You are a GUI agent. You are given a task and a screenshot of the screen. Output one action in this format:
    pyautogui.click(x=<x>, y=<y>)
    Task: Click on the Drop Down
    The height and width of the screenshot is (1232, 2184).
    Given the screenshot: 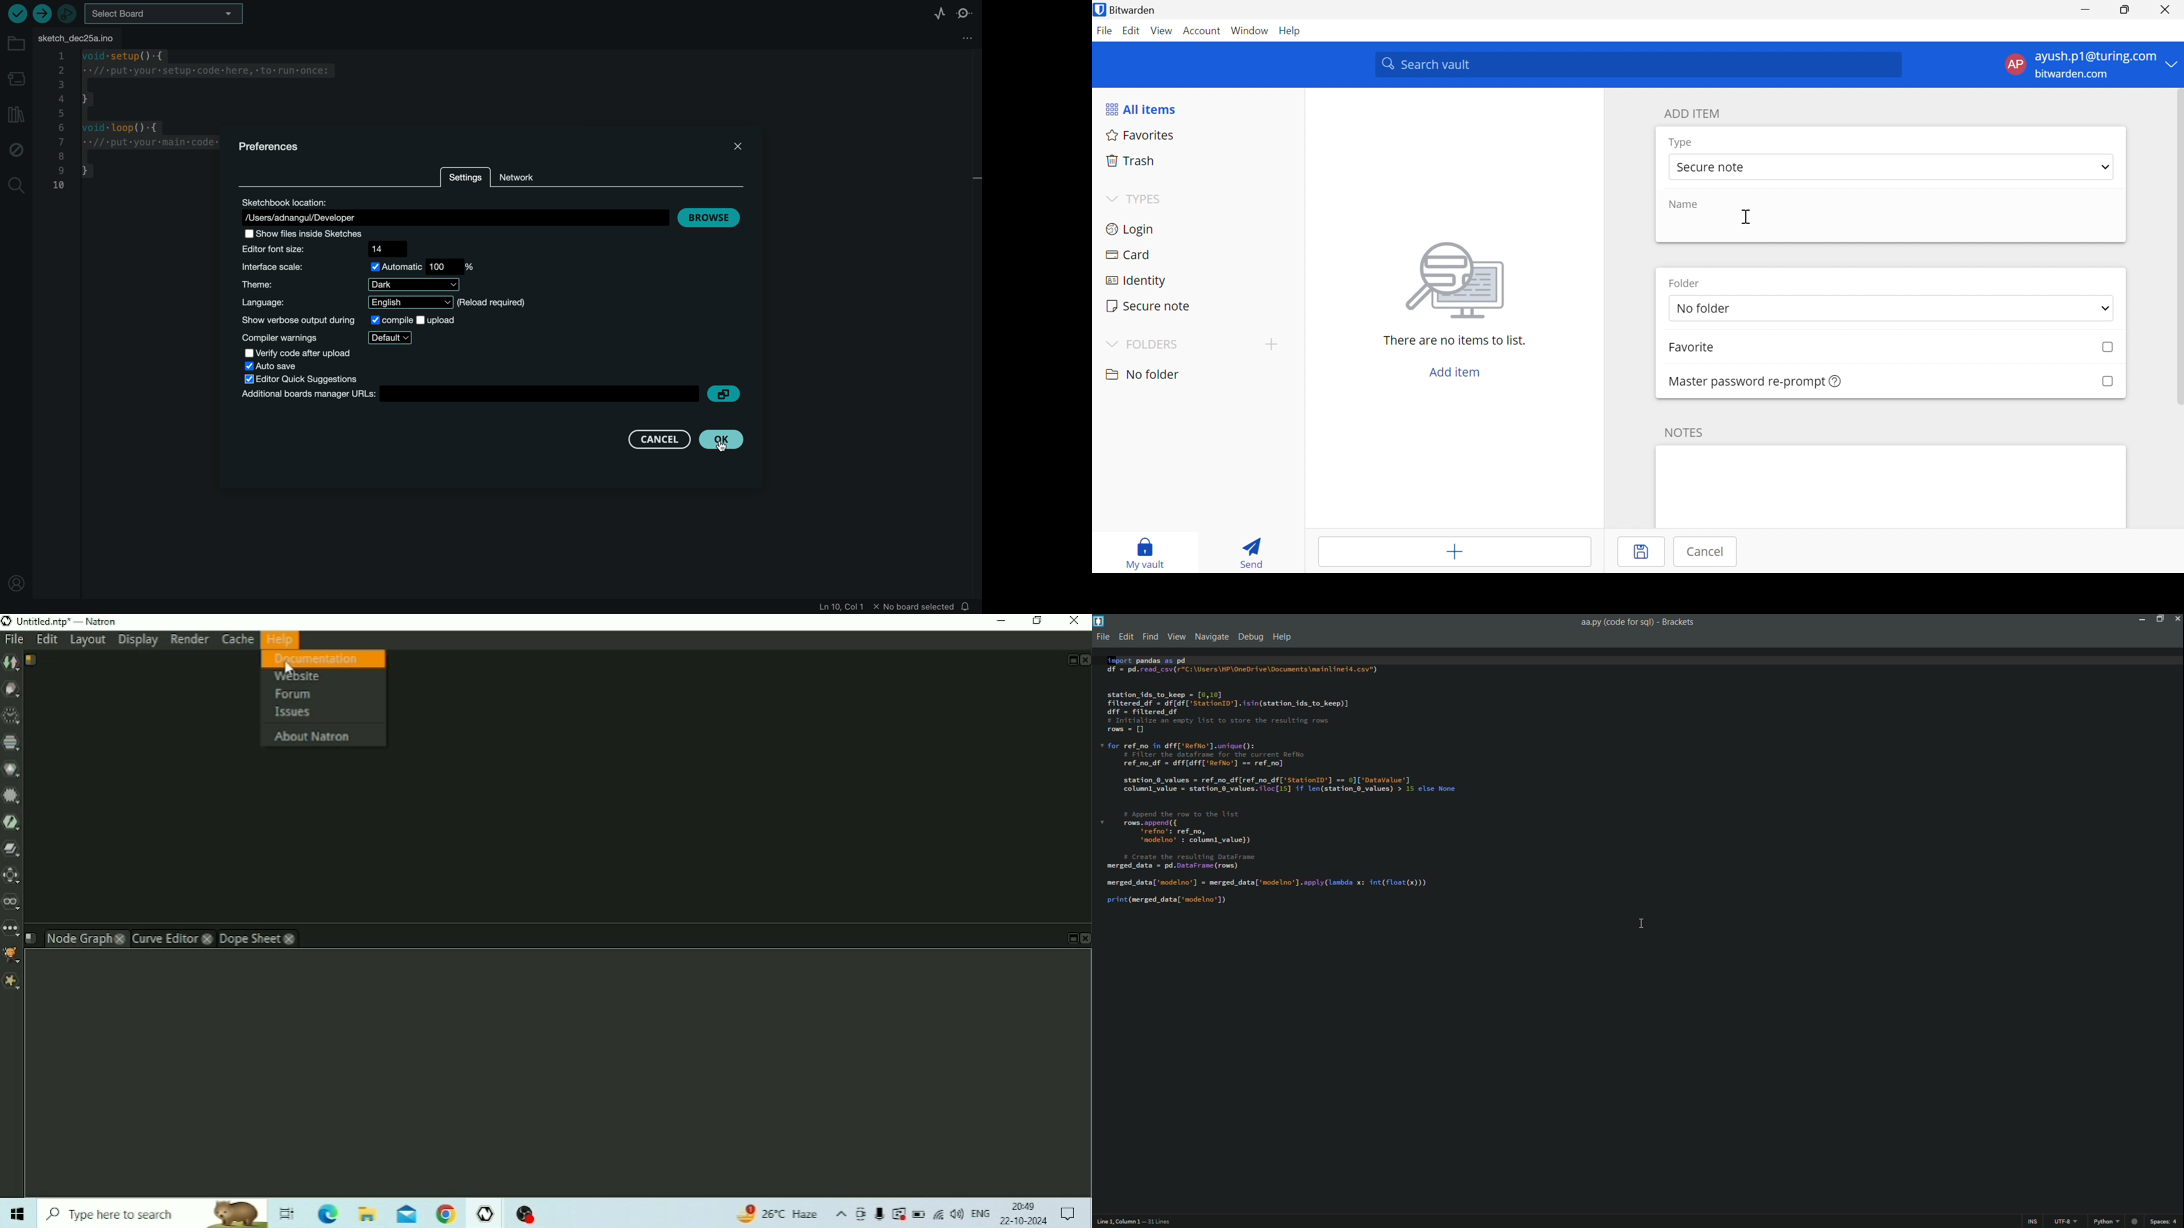 What is the action you would take?
    pyautogui.click(x=2105, y=168)
    